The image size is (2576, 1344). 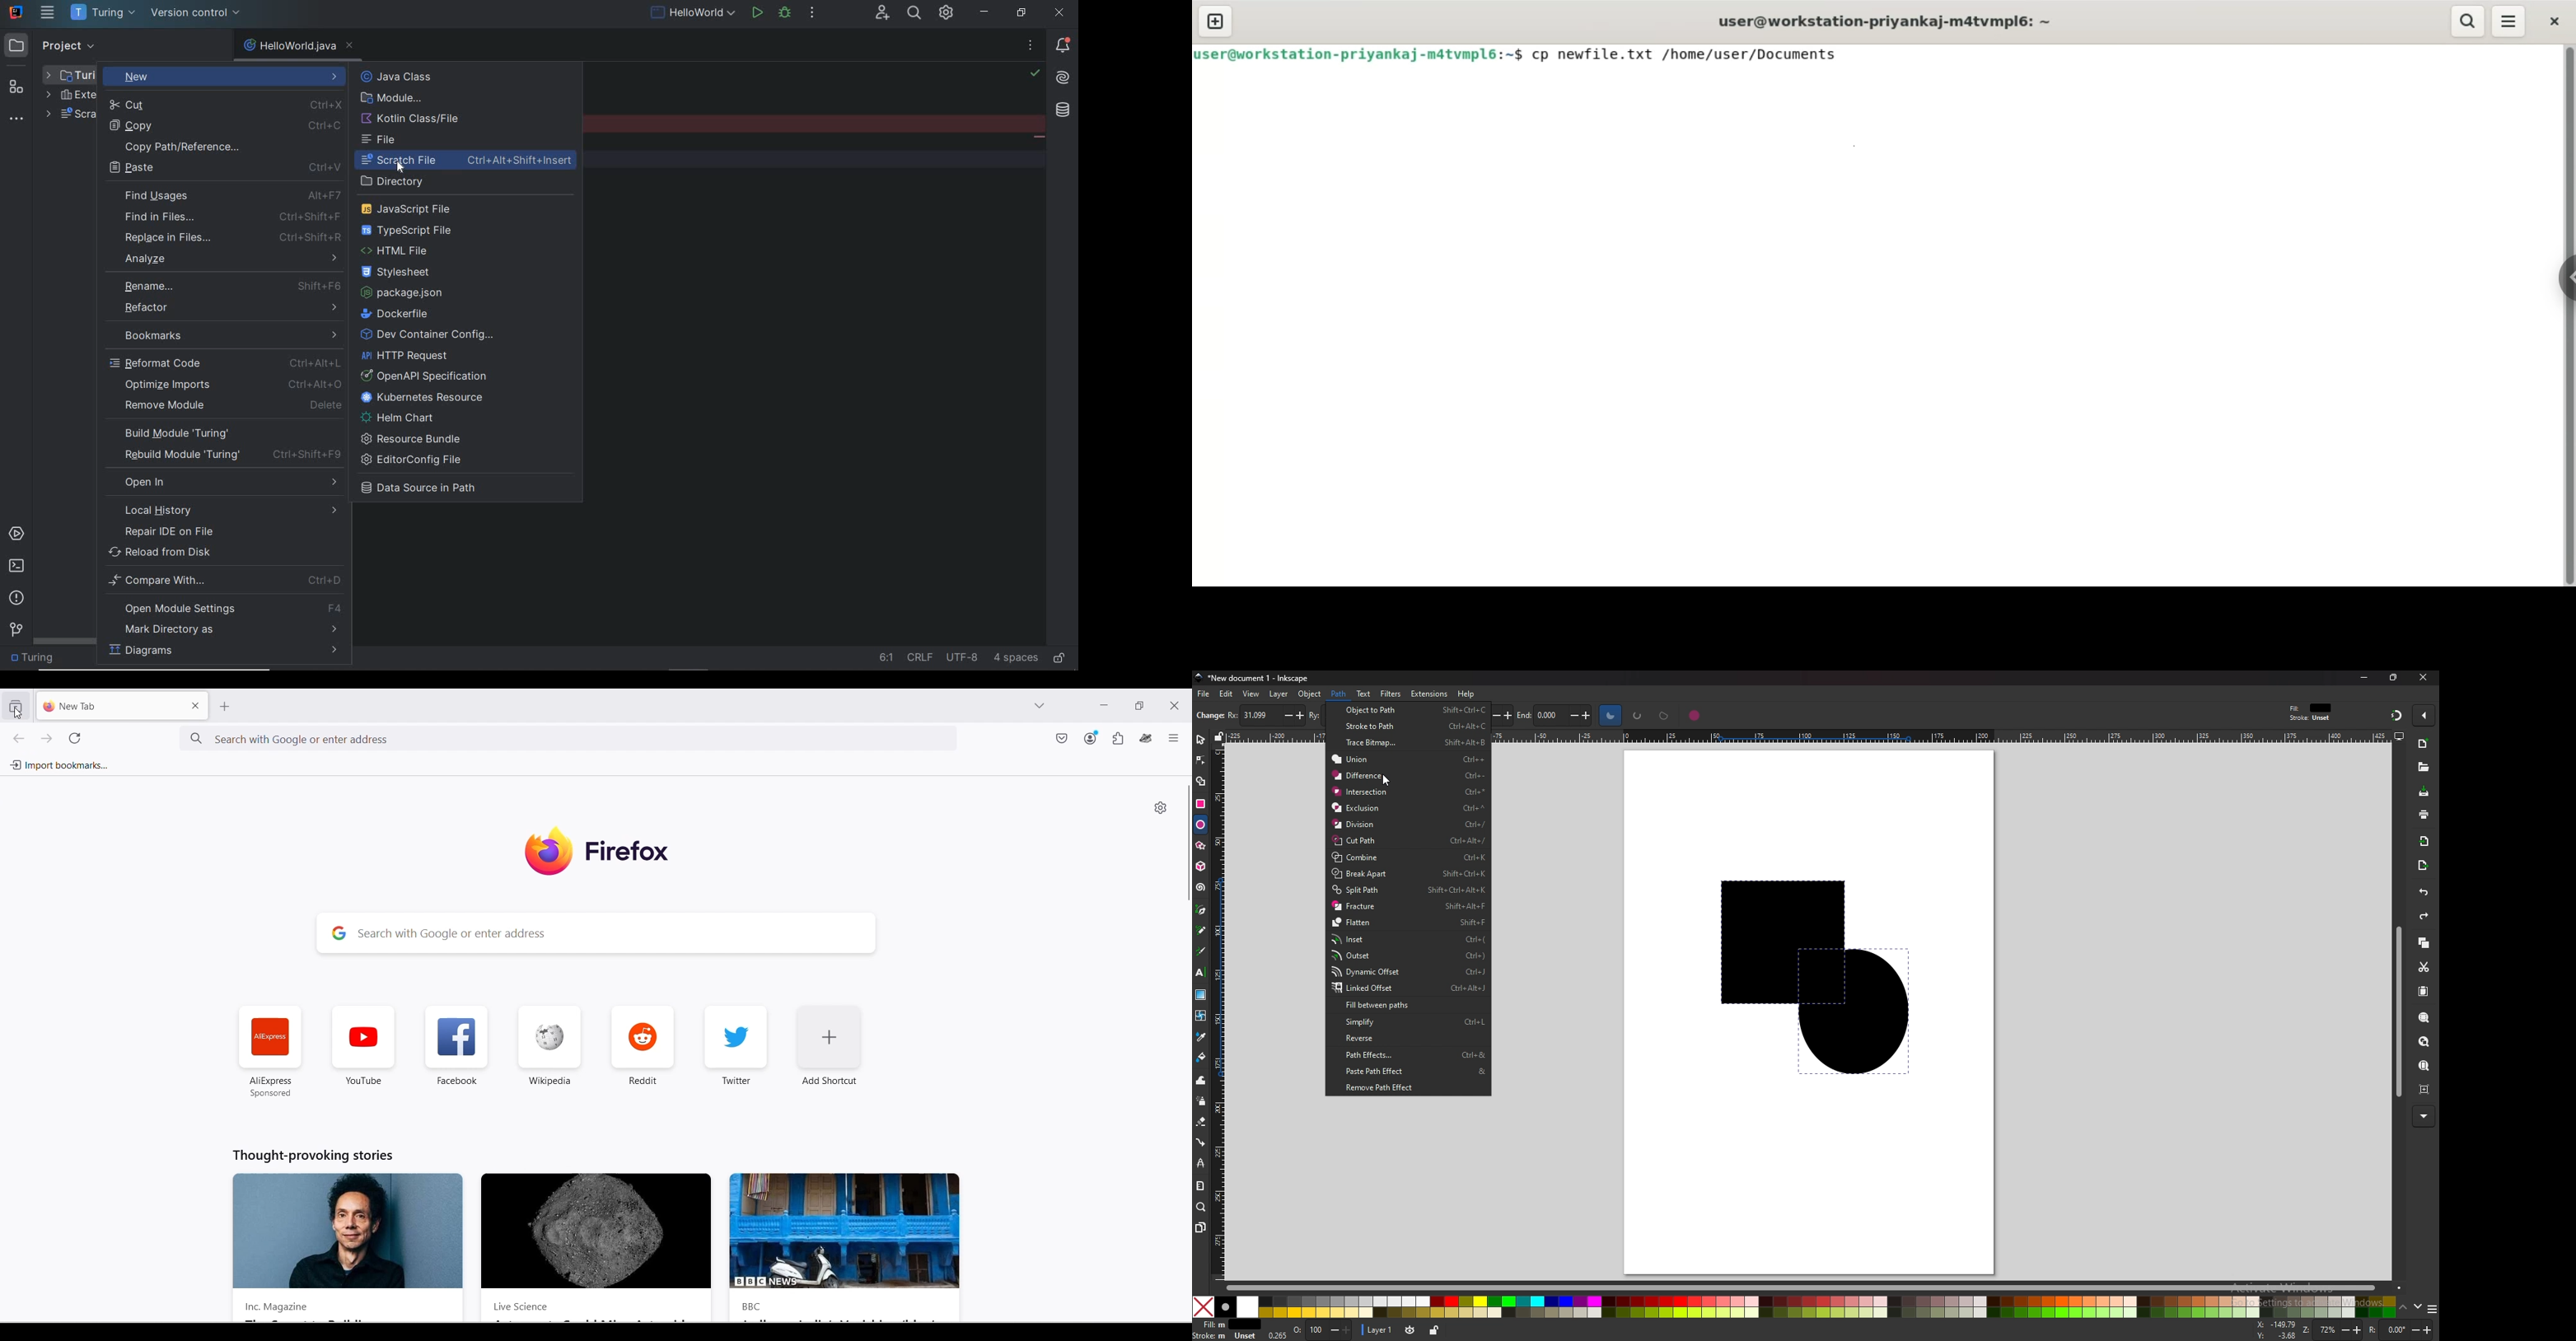 What do you see at coordinates (1408, 906) in the screenshot?
I see `Fracture` at bounding box center [1408, 906].